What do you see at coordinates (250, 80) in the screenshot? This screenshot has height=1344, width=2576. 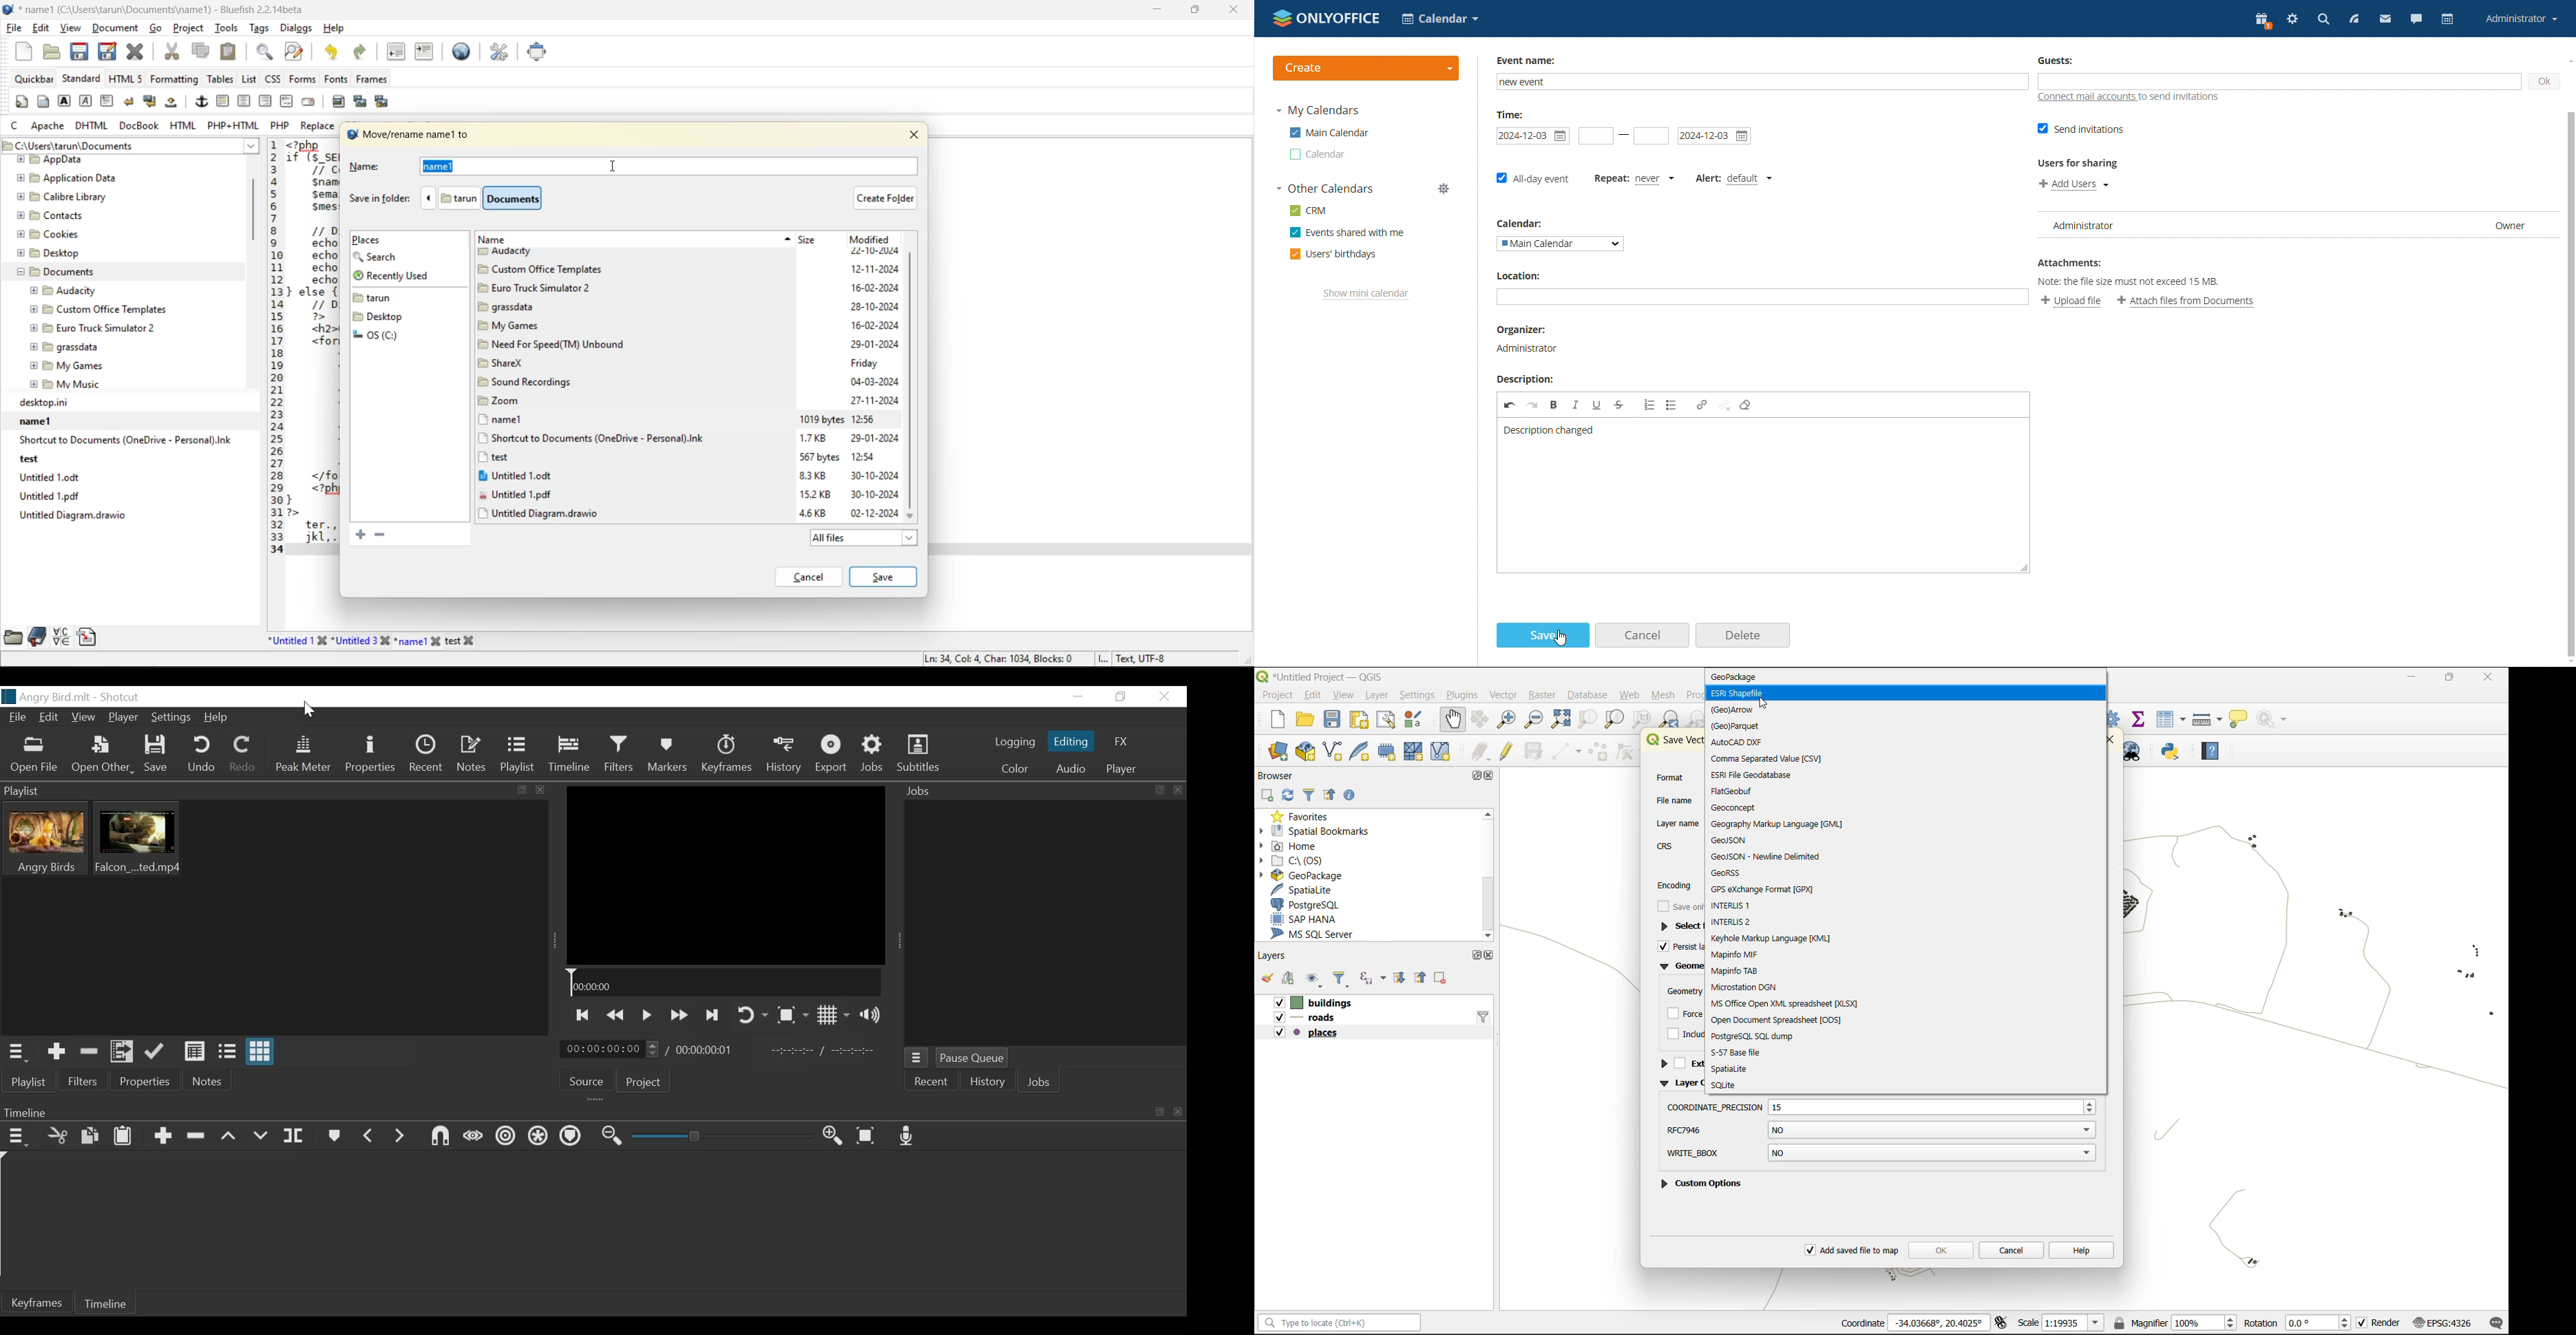 I see `list` at bounding box center [250, 80].